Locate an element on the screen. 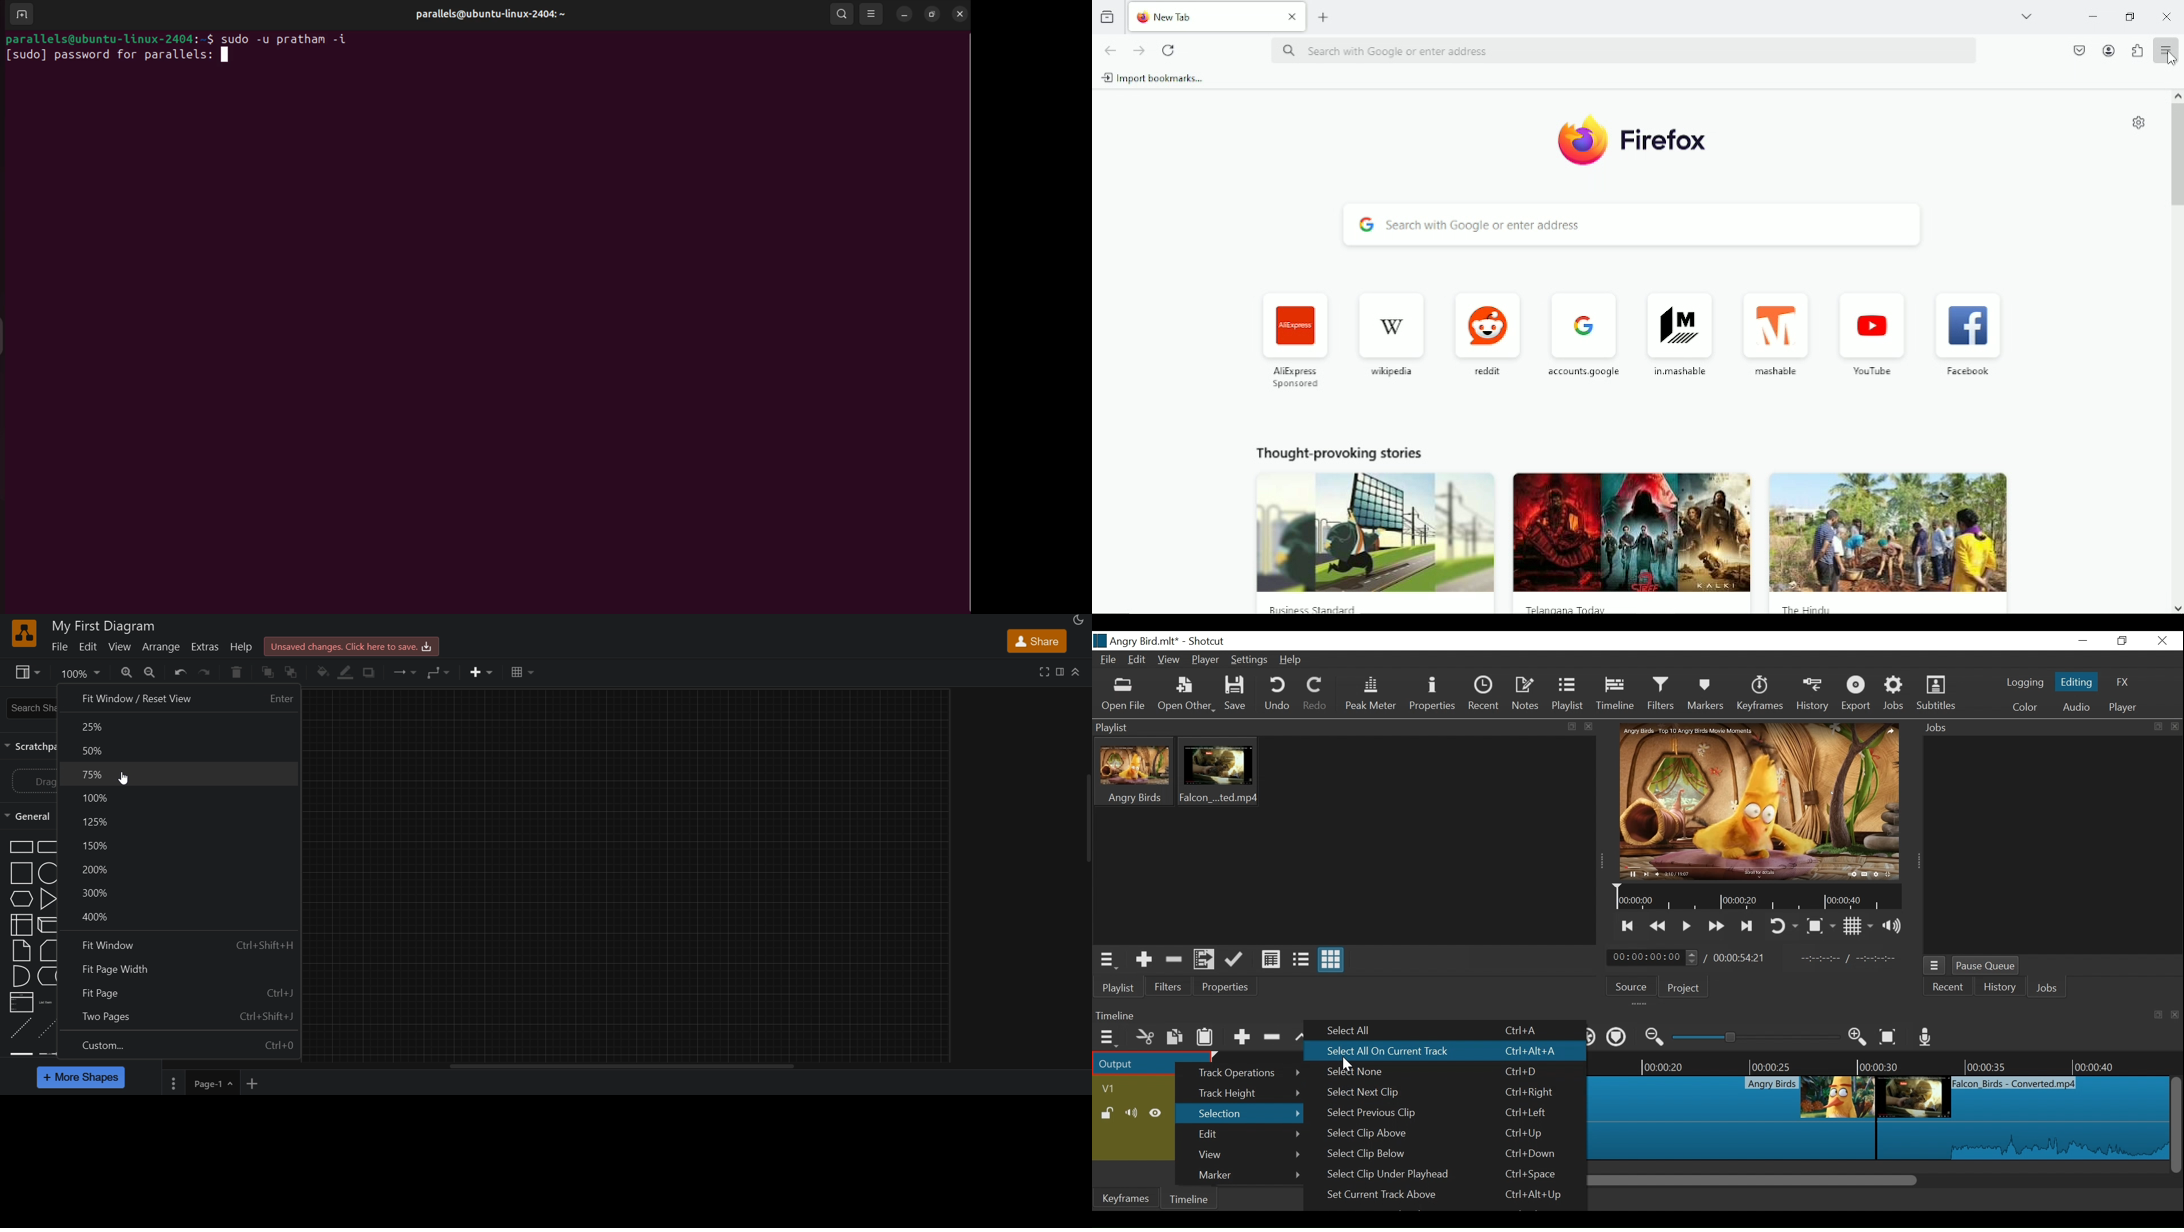 The width and height of the screenshot is (2184, 1232). fit window is located at coordinates (184, 947).